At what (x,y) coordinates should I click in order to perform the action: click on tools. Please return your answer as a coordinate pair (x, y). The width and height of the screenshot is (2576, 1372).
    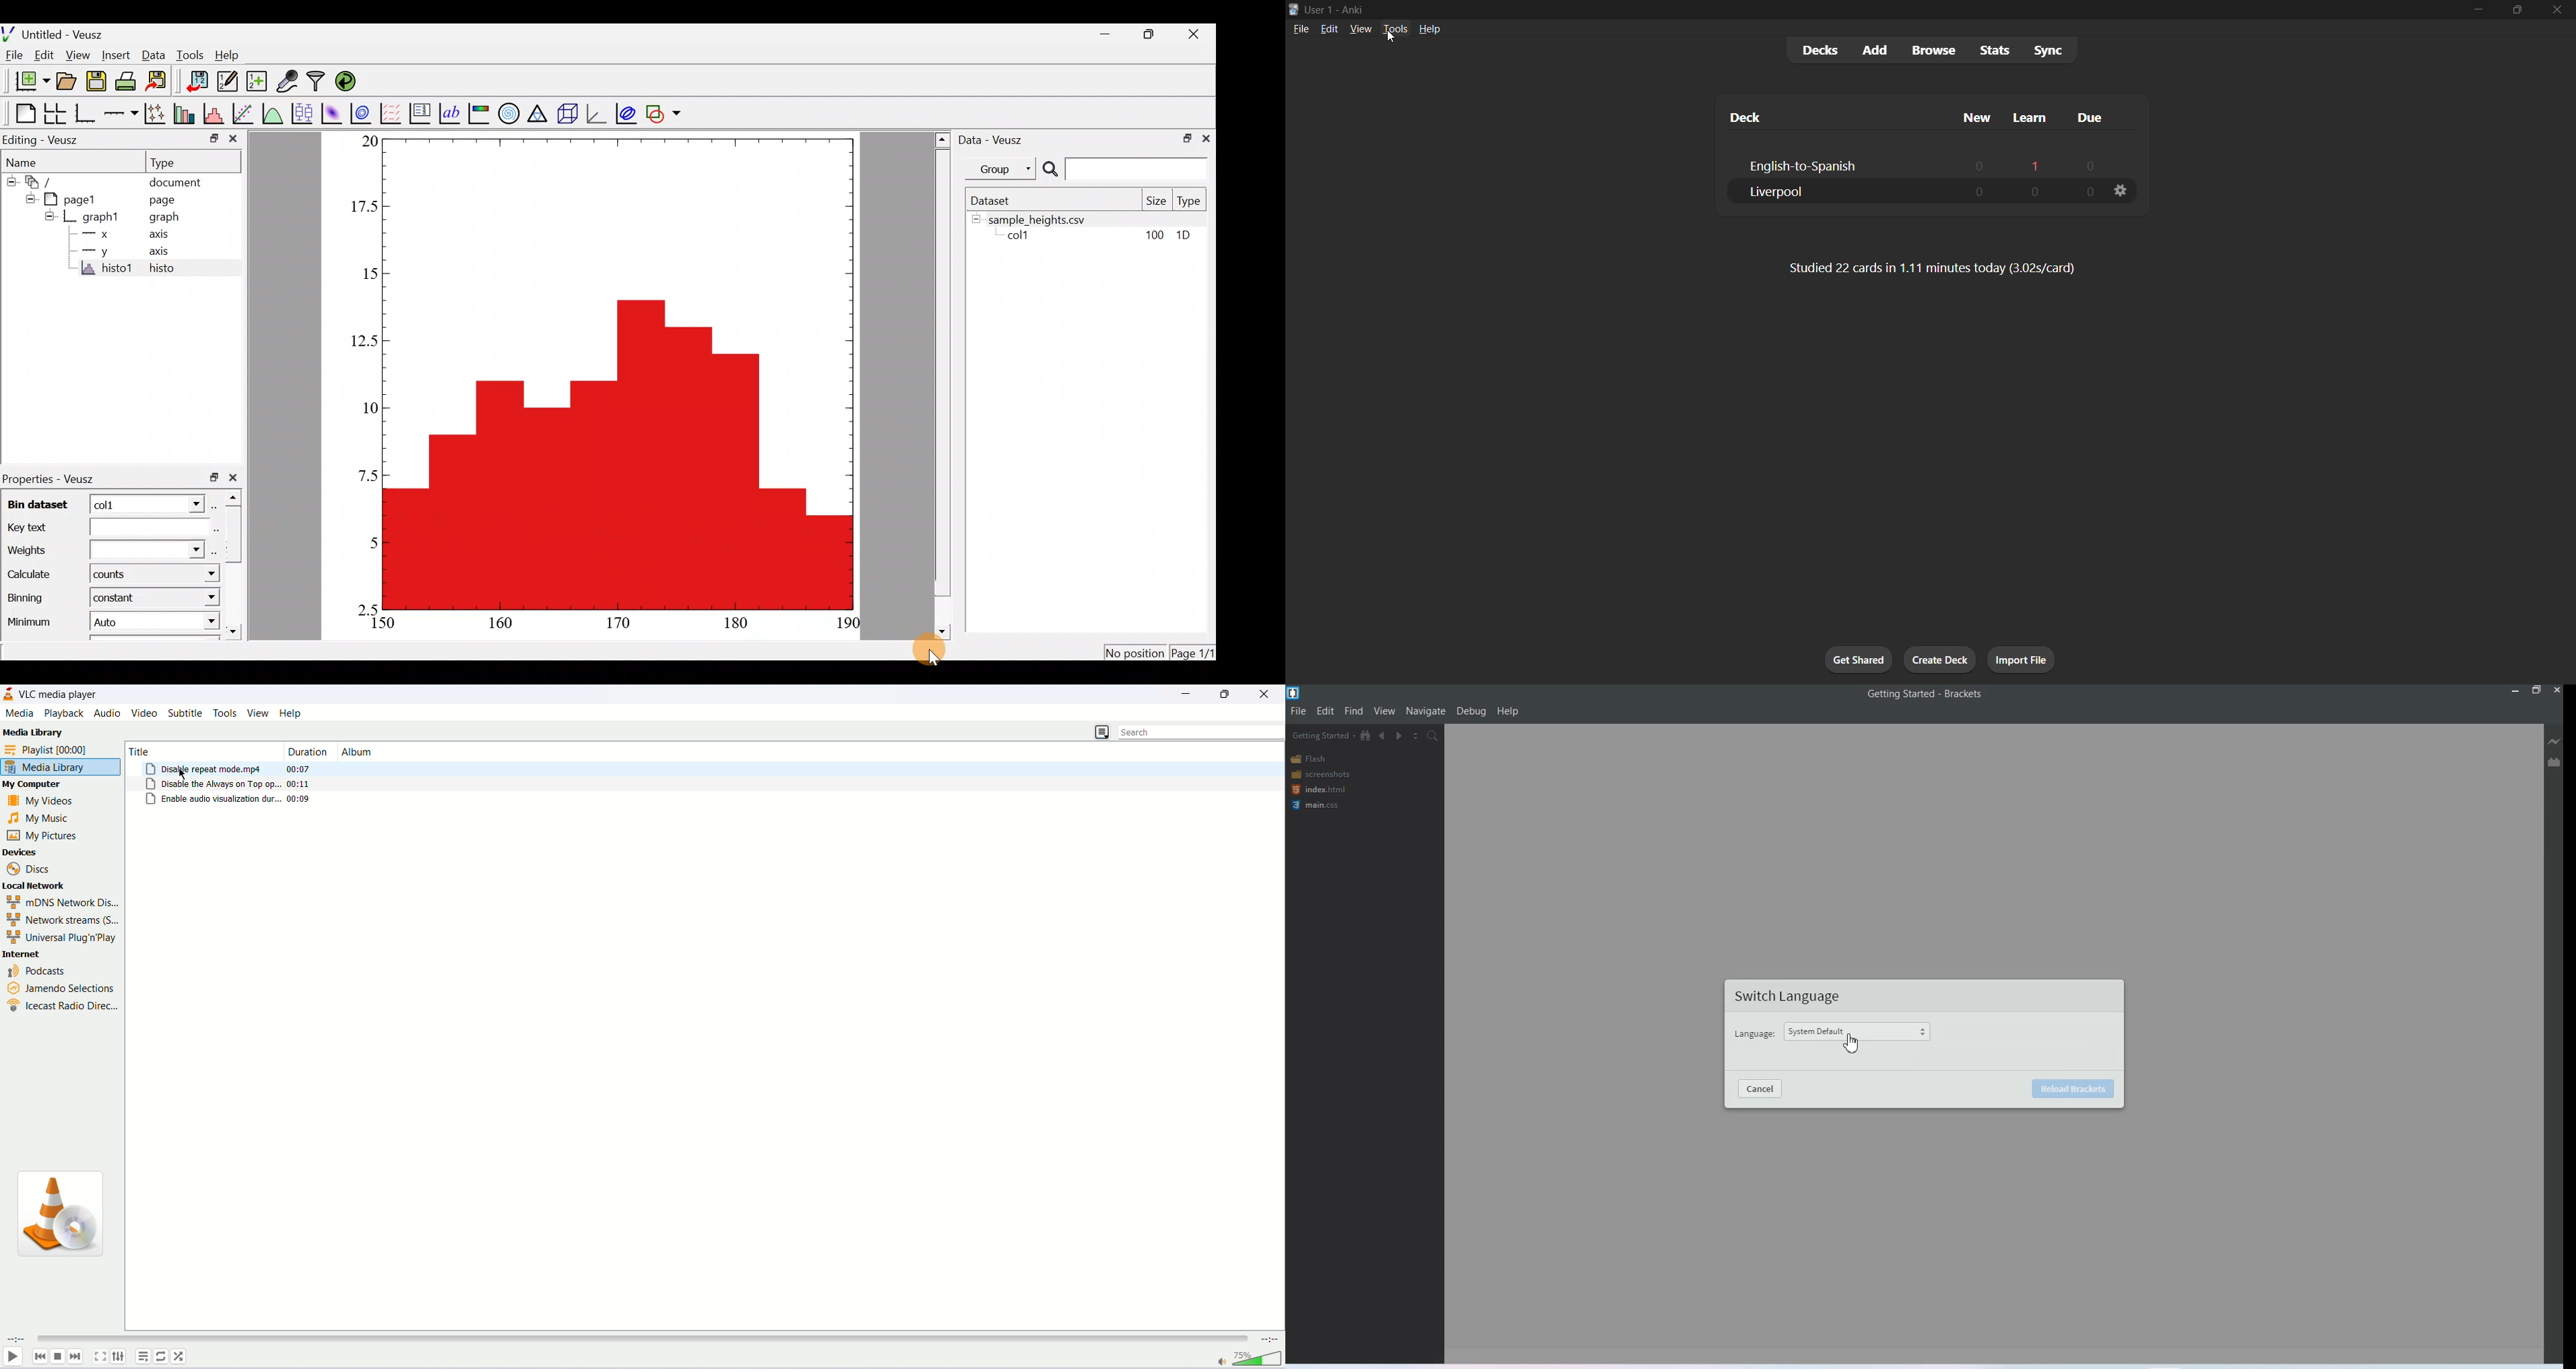
    Looking at the image, I should click on (1390, 30).